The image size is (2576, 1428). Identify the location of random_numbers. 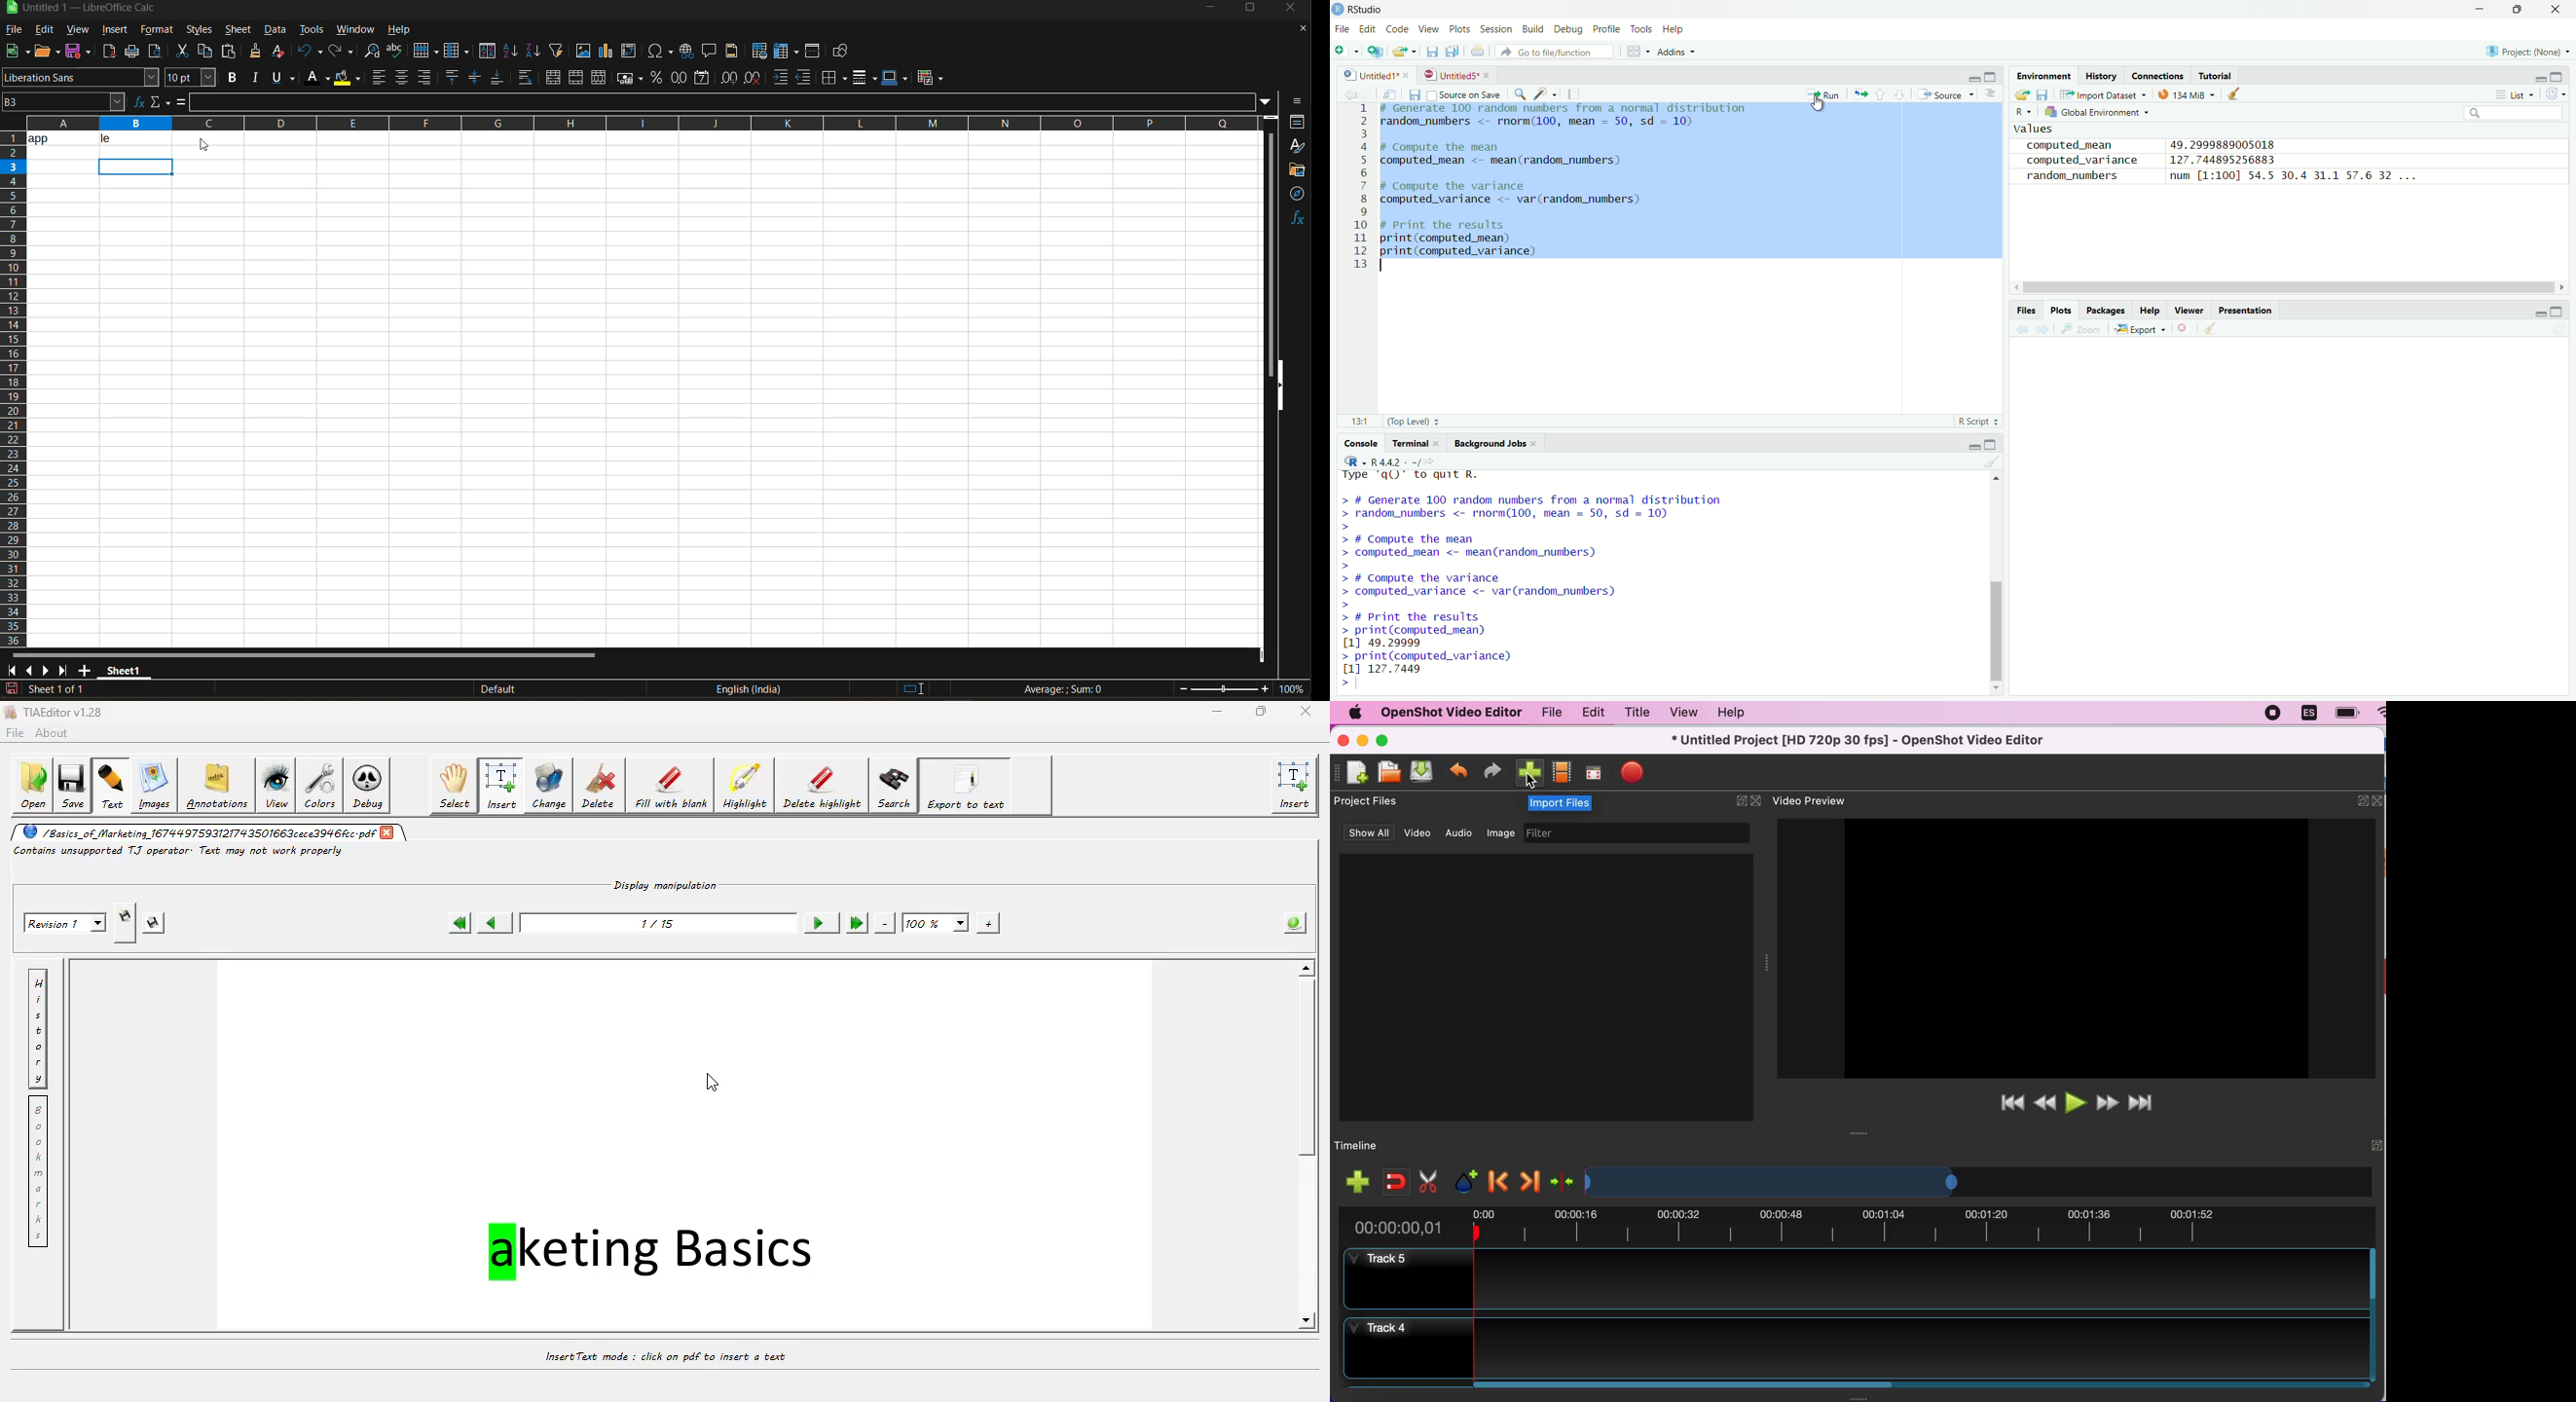
(2072, 177).